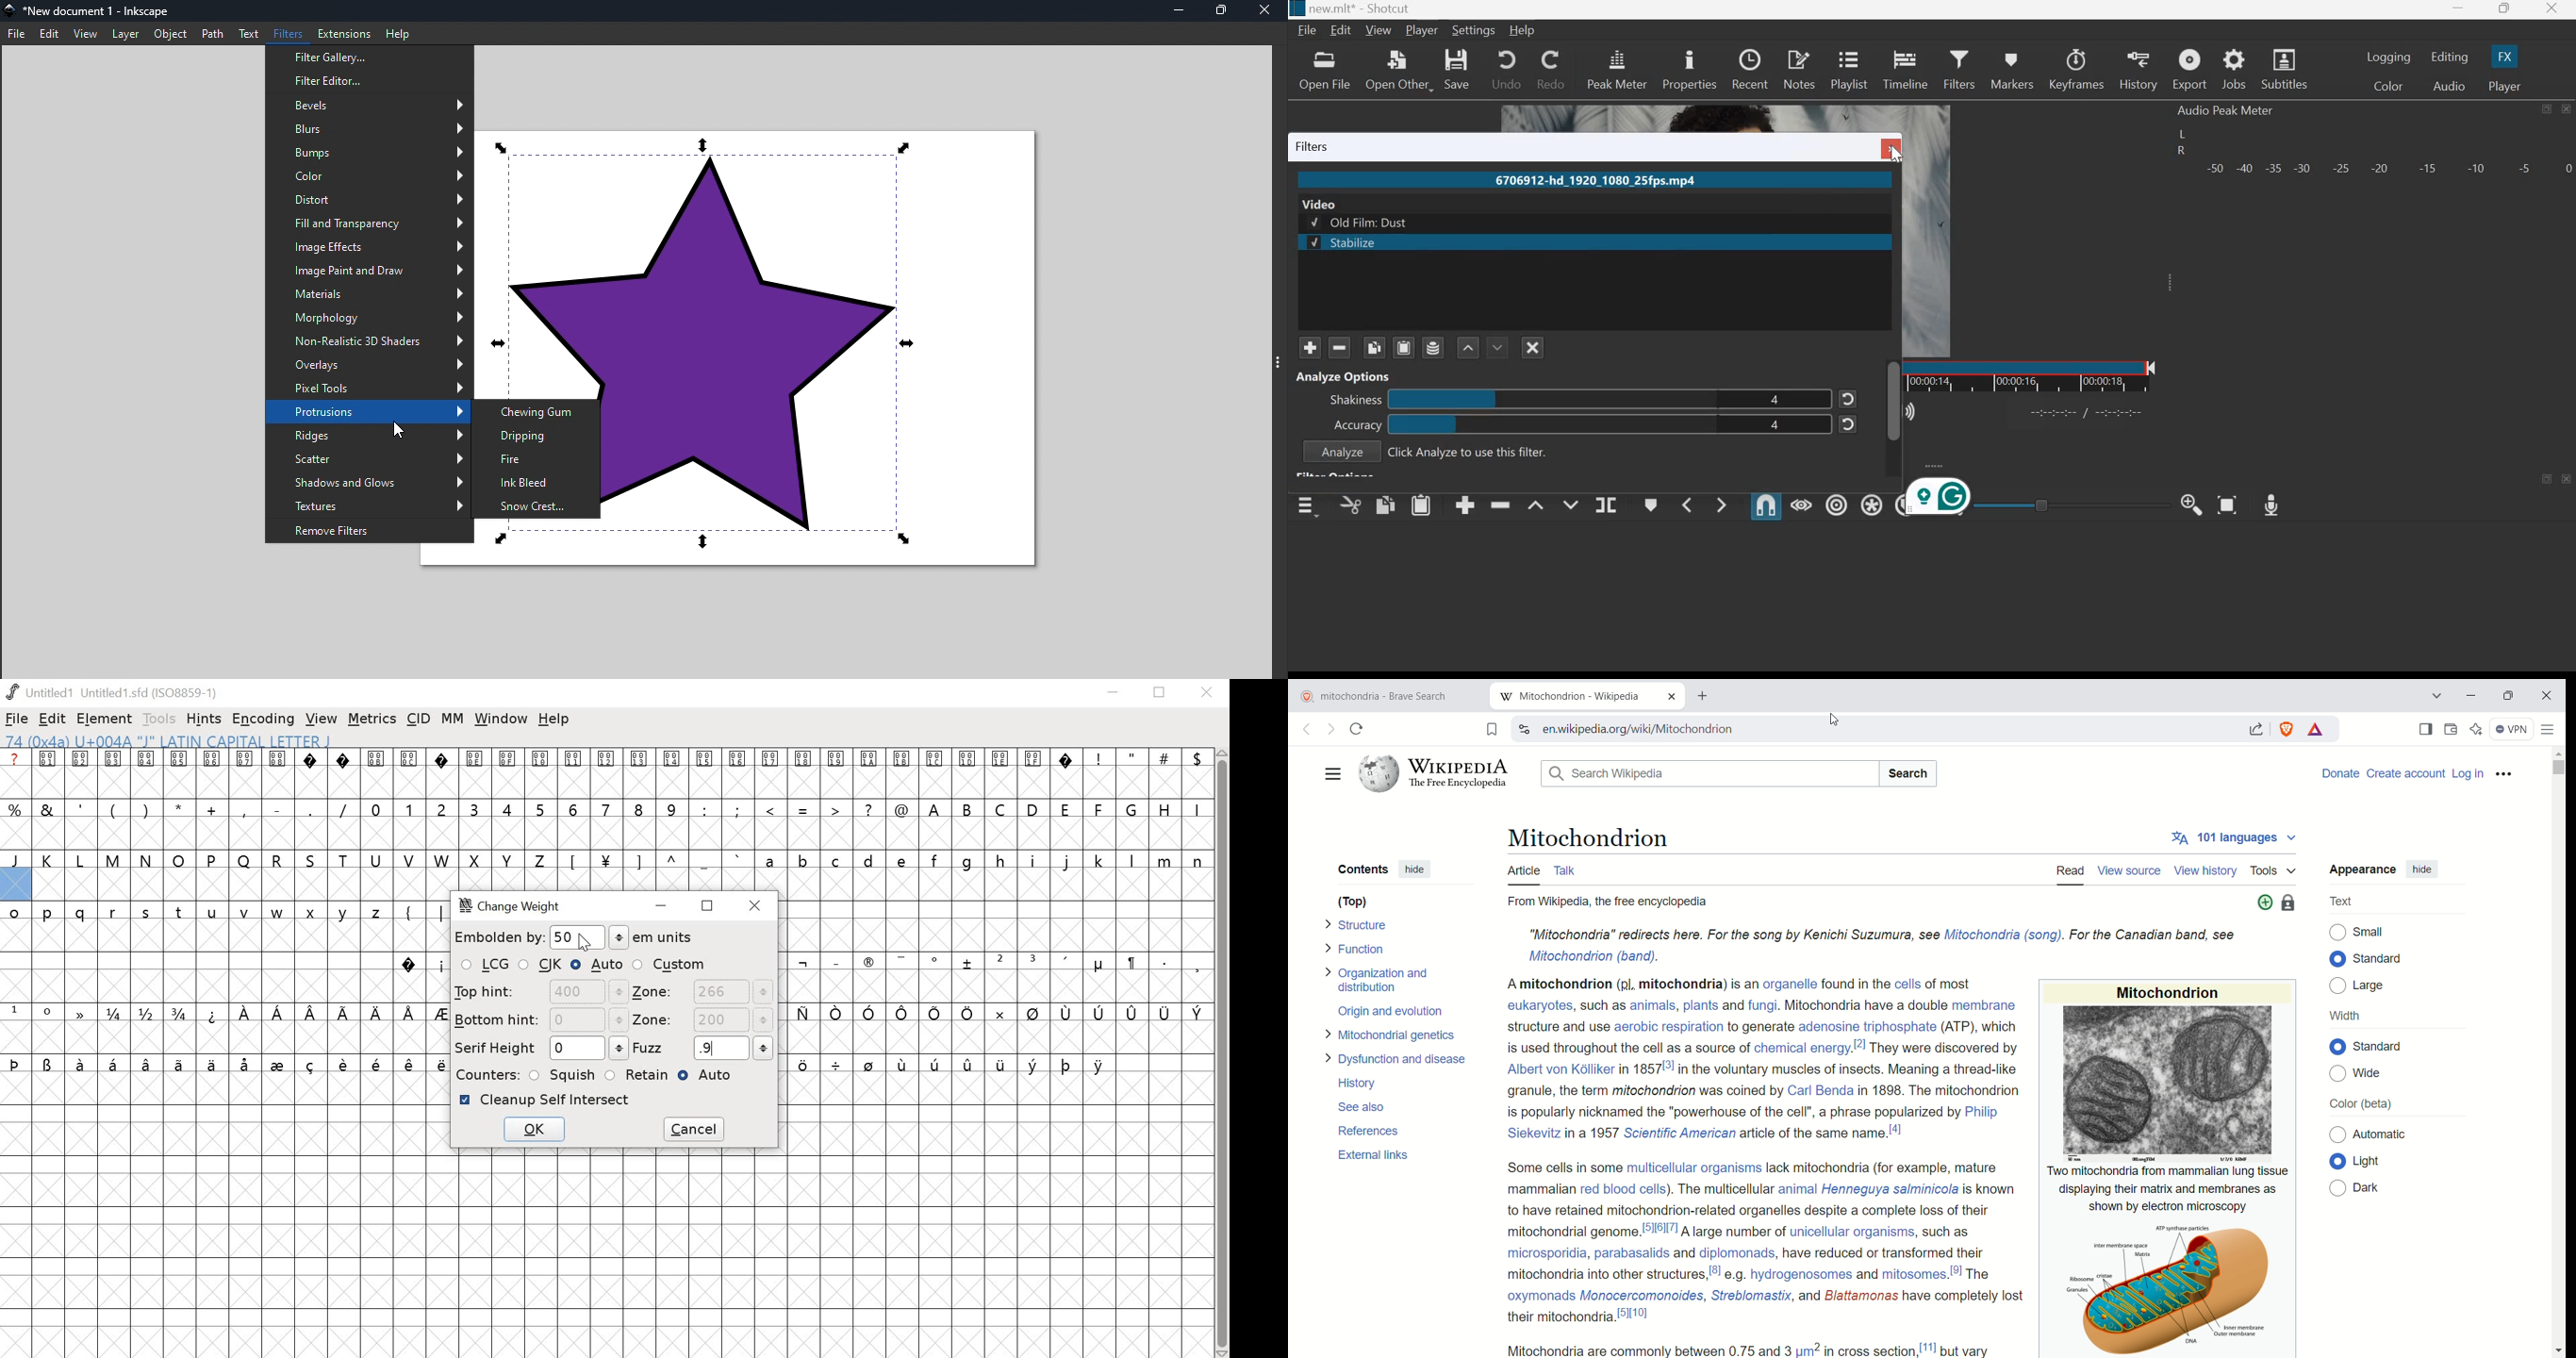 This screenshot has width=2576, height=1372. Describe the element at coordinates (1342, 31) in the screenshot. I see `Edit` at that location.